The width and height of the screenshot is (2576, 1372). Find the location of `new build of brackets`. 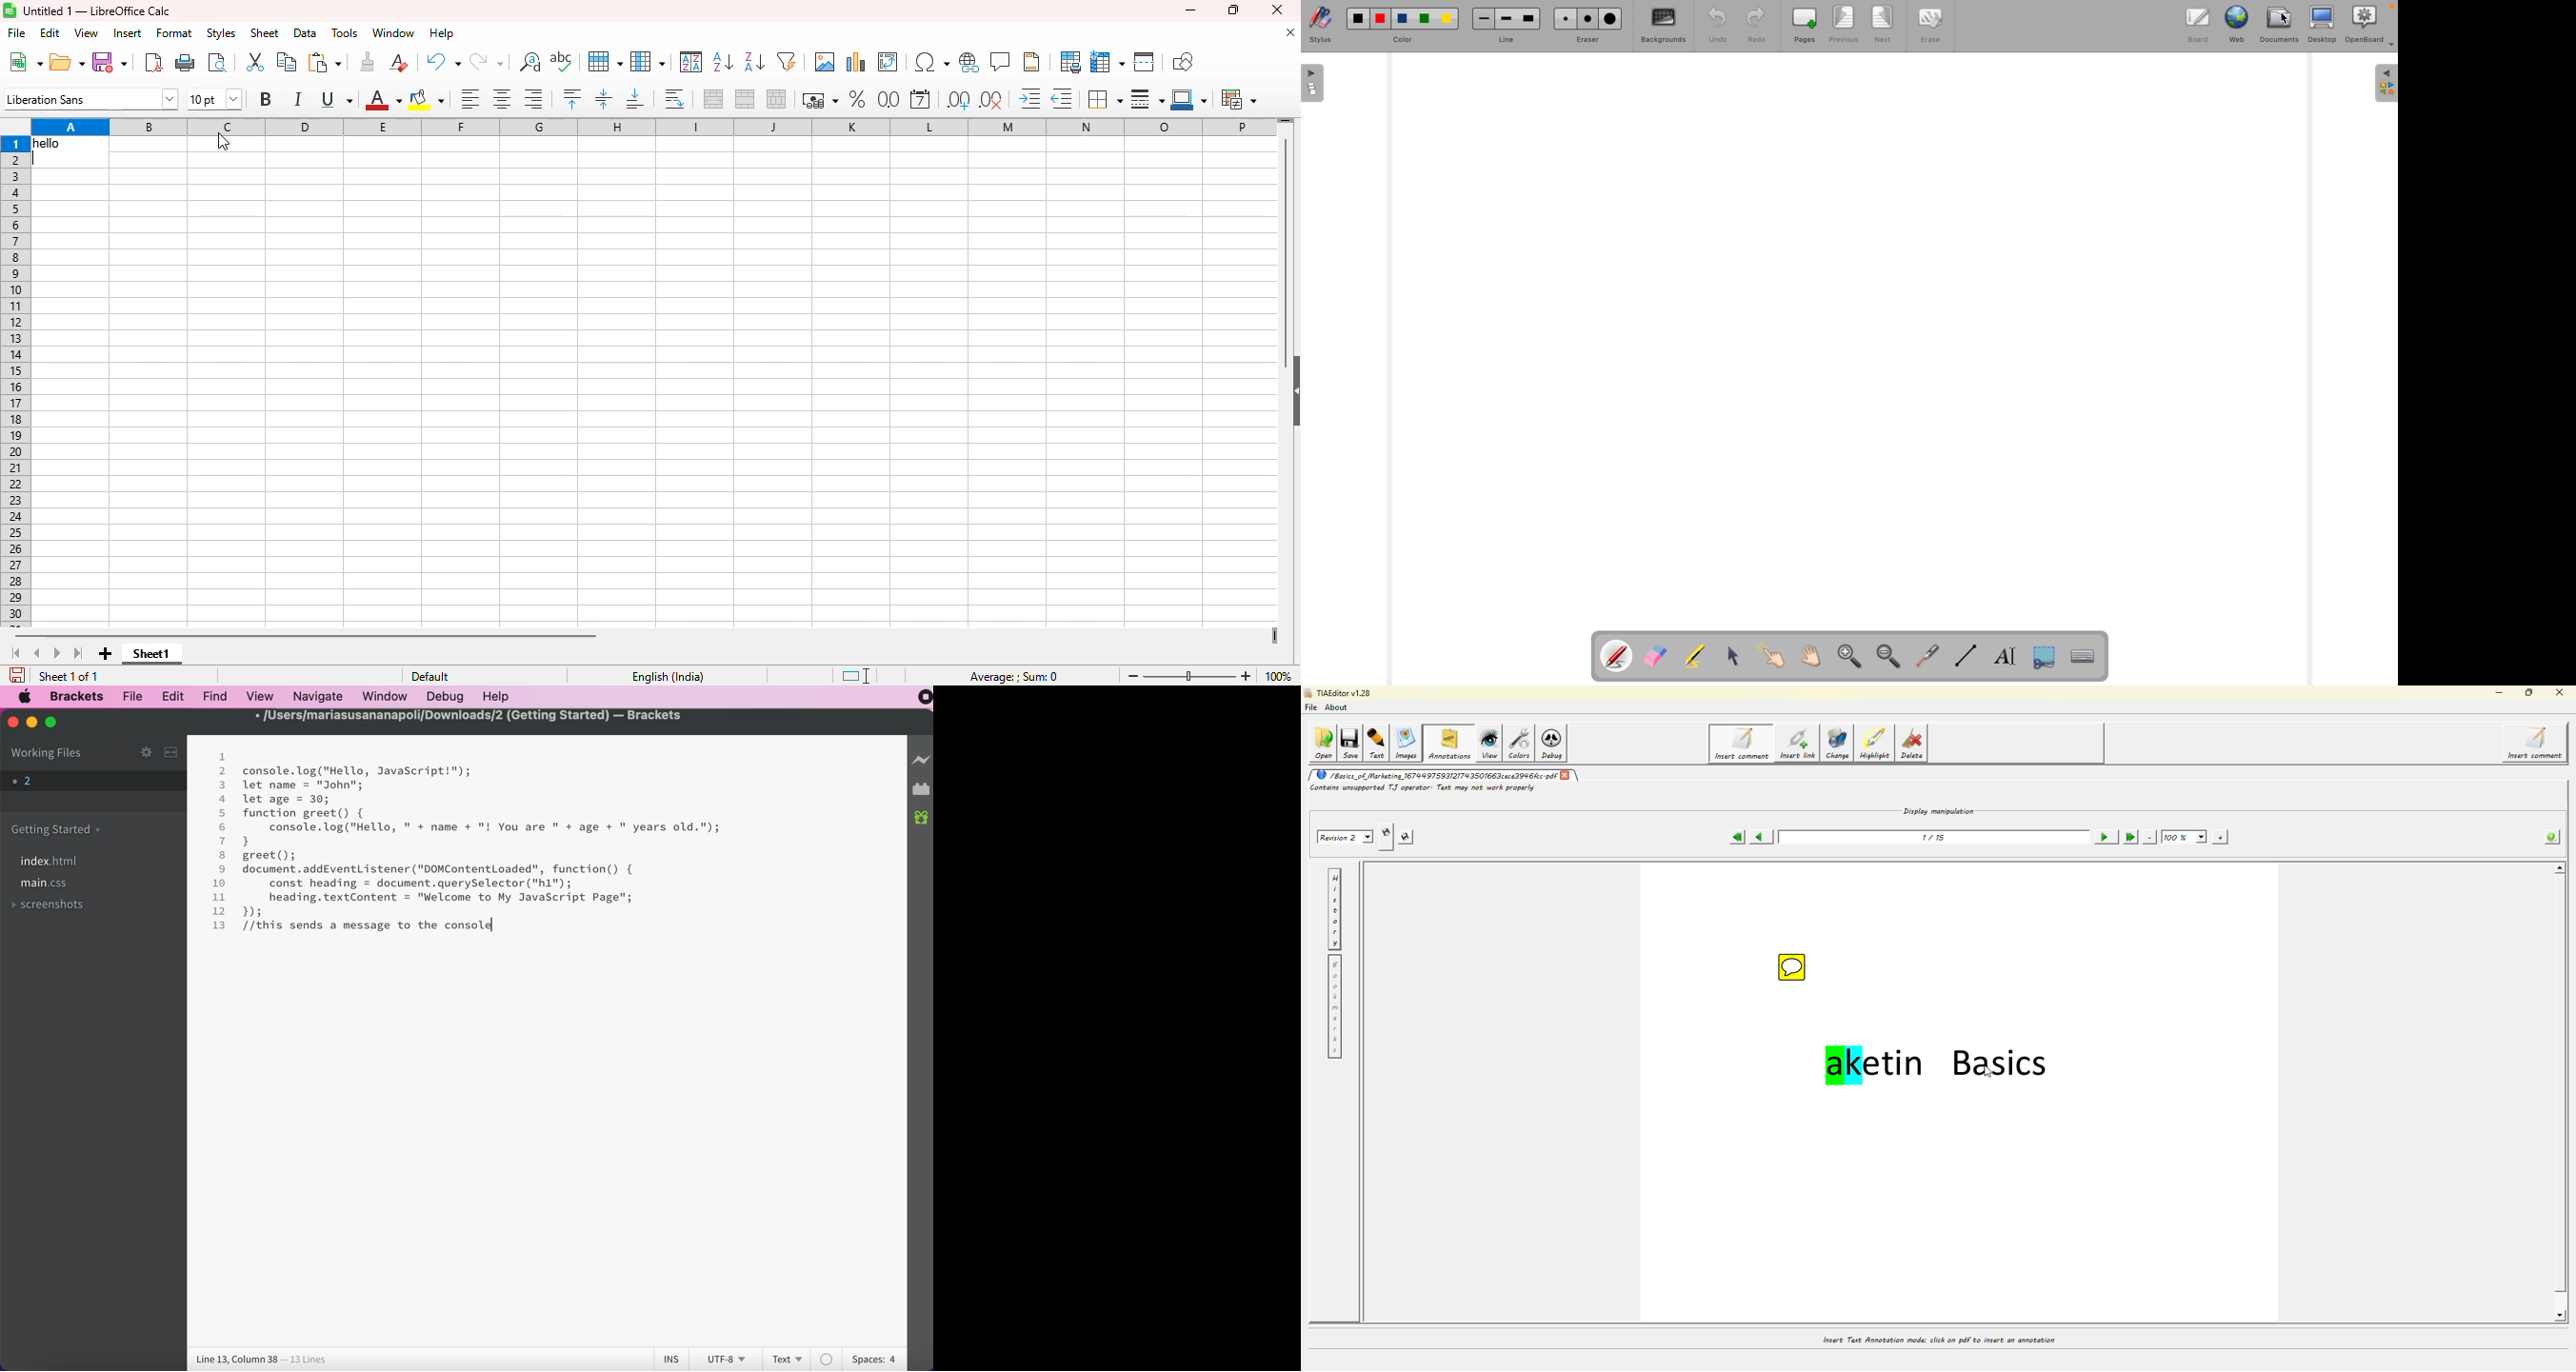

new build of brackets is located at coordinates (921, 820).